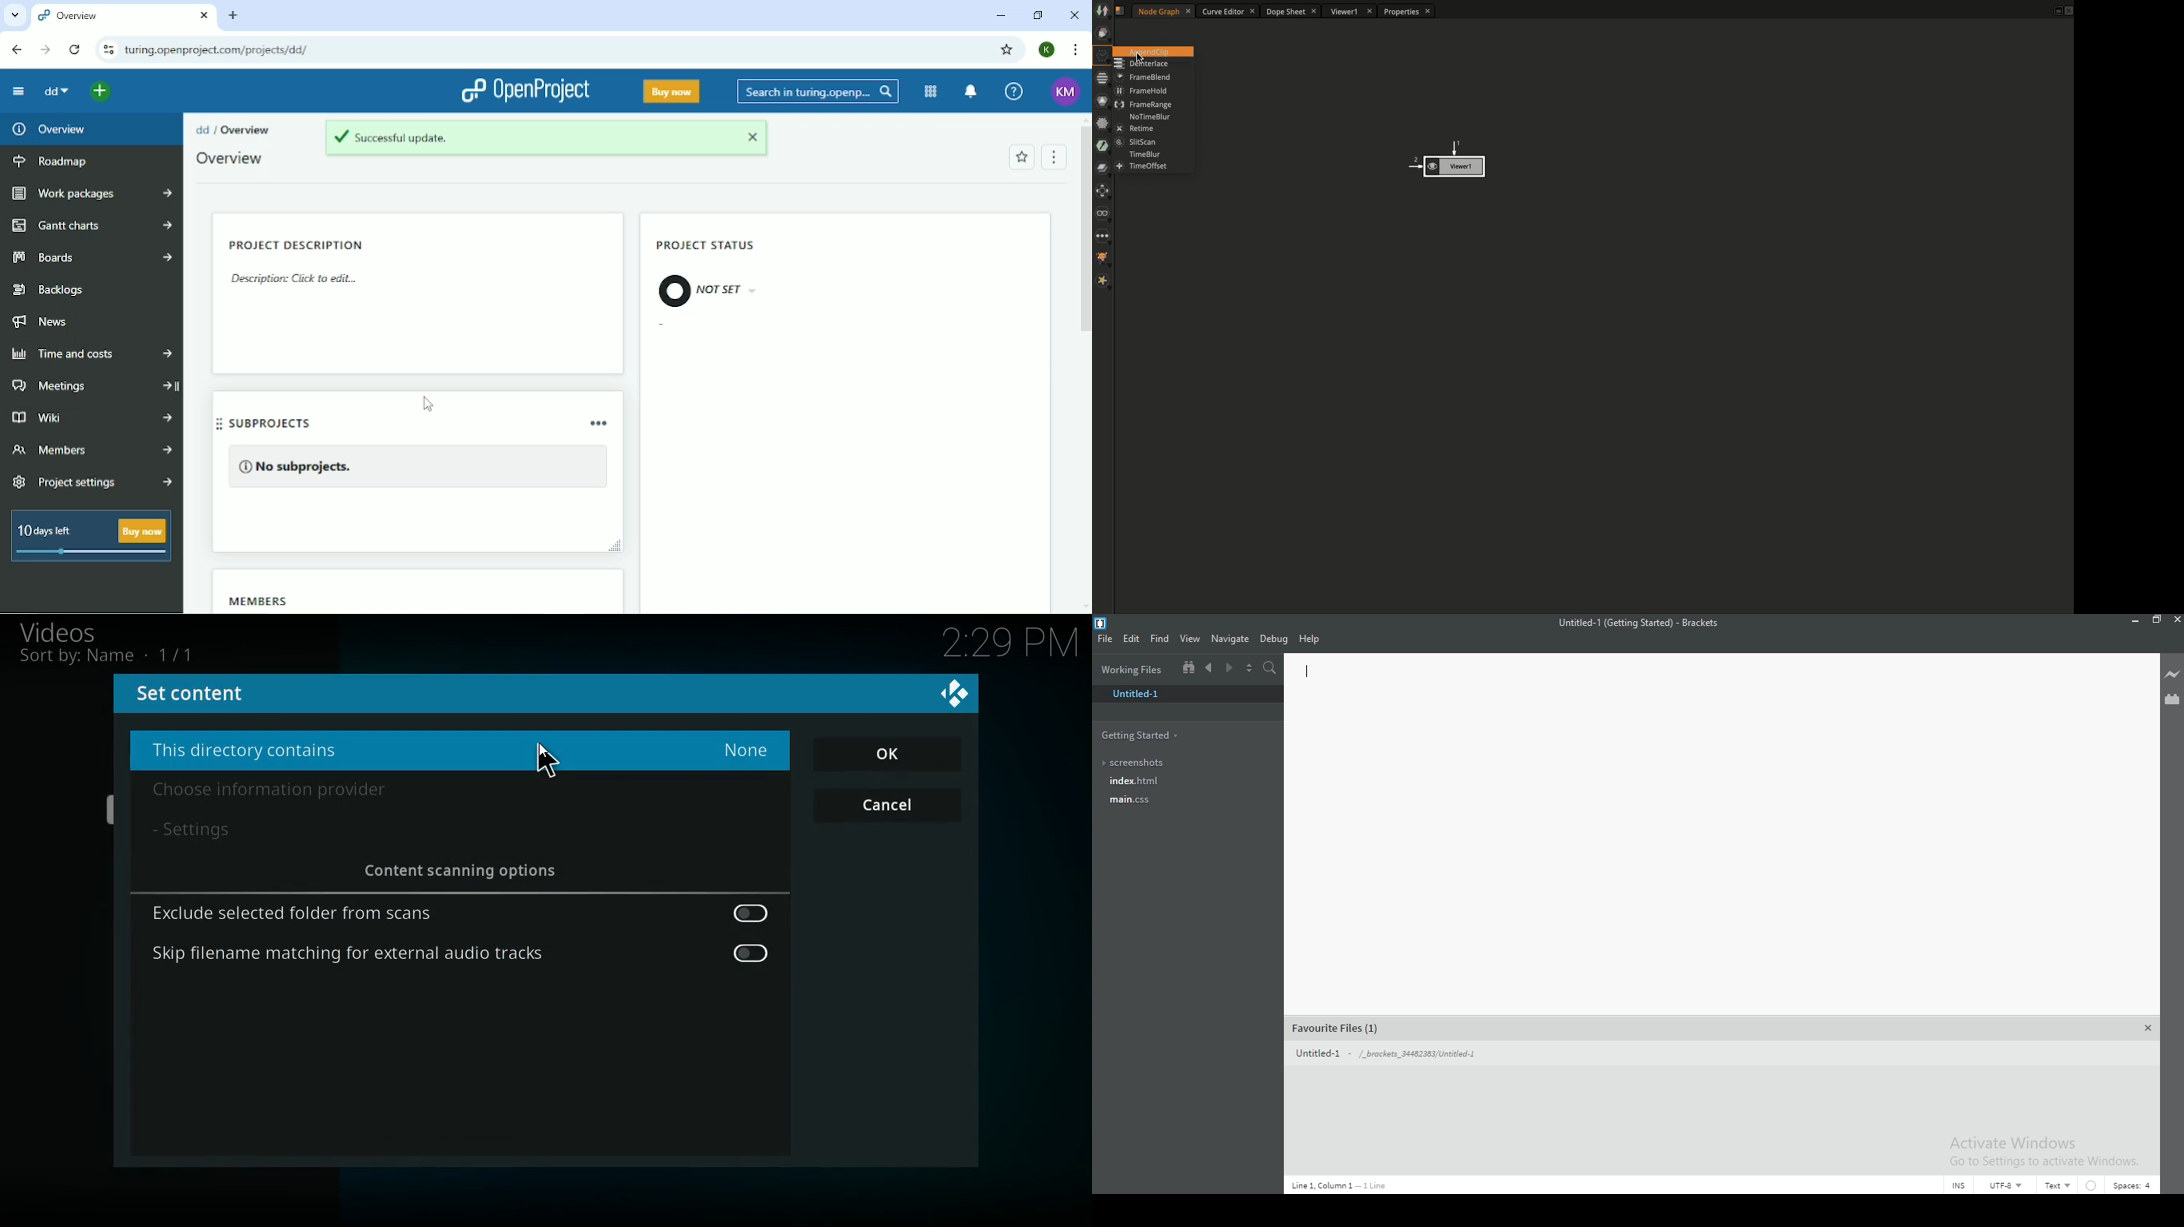 Image resolution: width=2184 pixels, height=1232 pixels. Describe the element at coordinates (236, 17) in the screenshot. I see `New tab` at that location.